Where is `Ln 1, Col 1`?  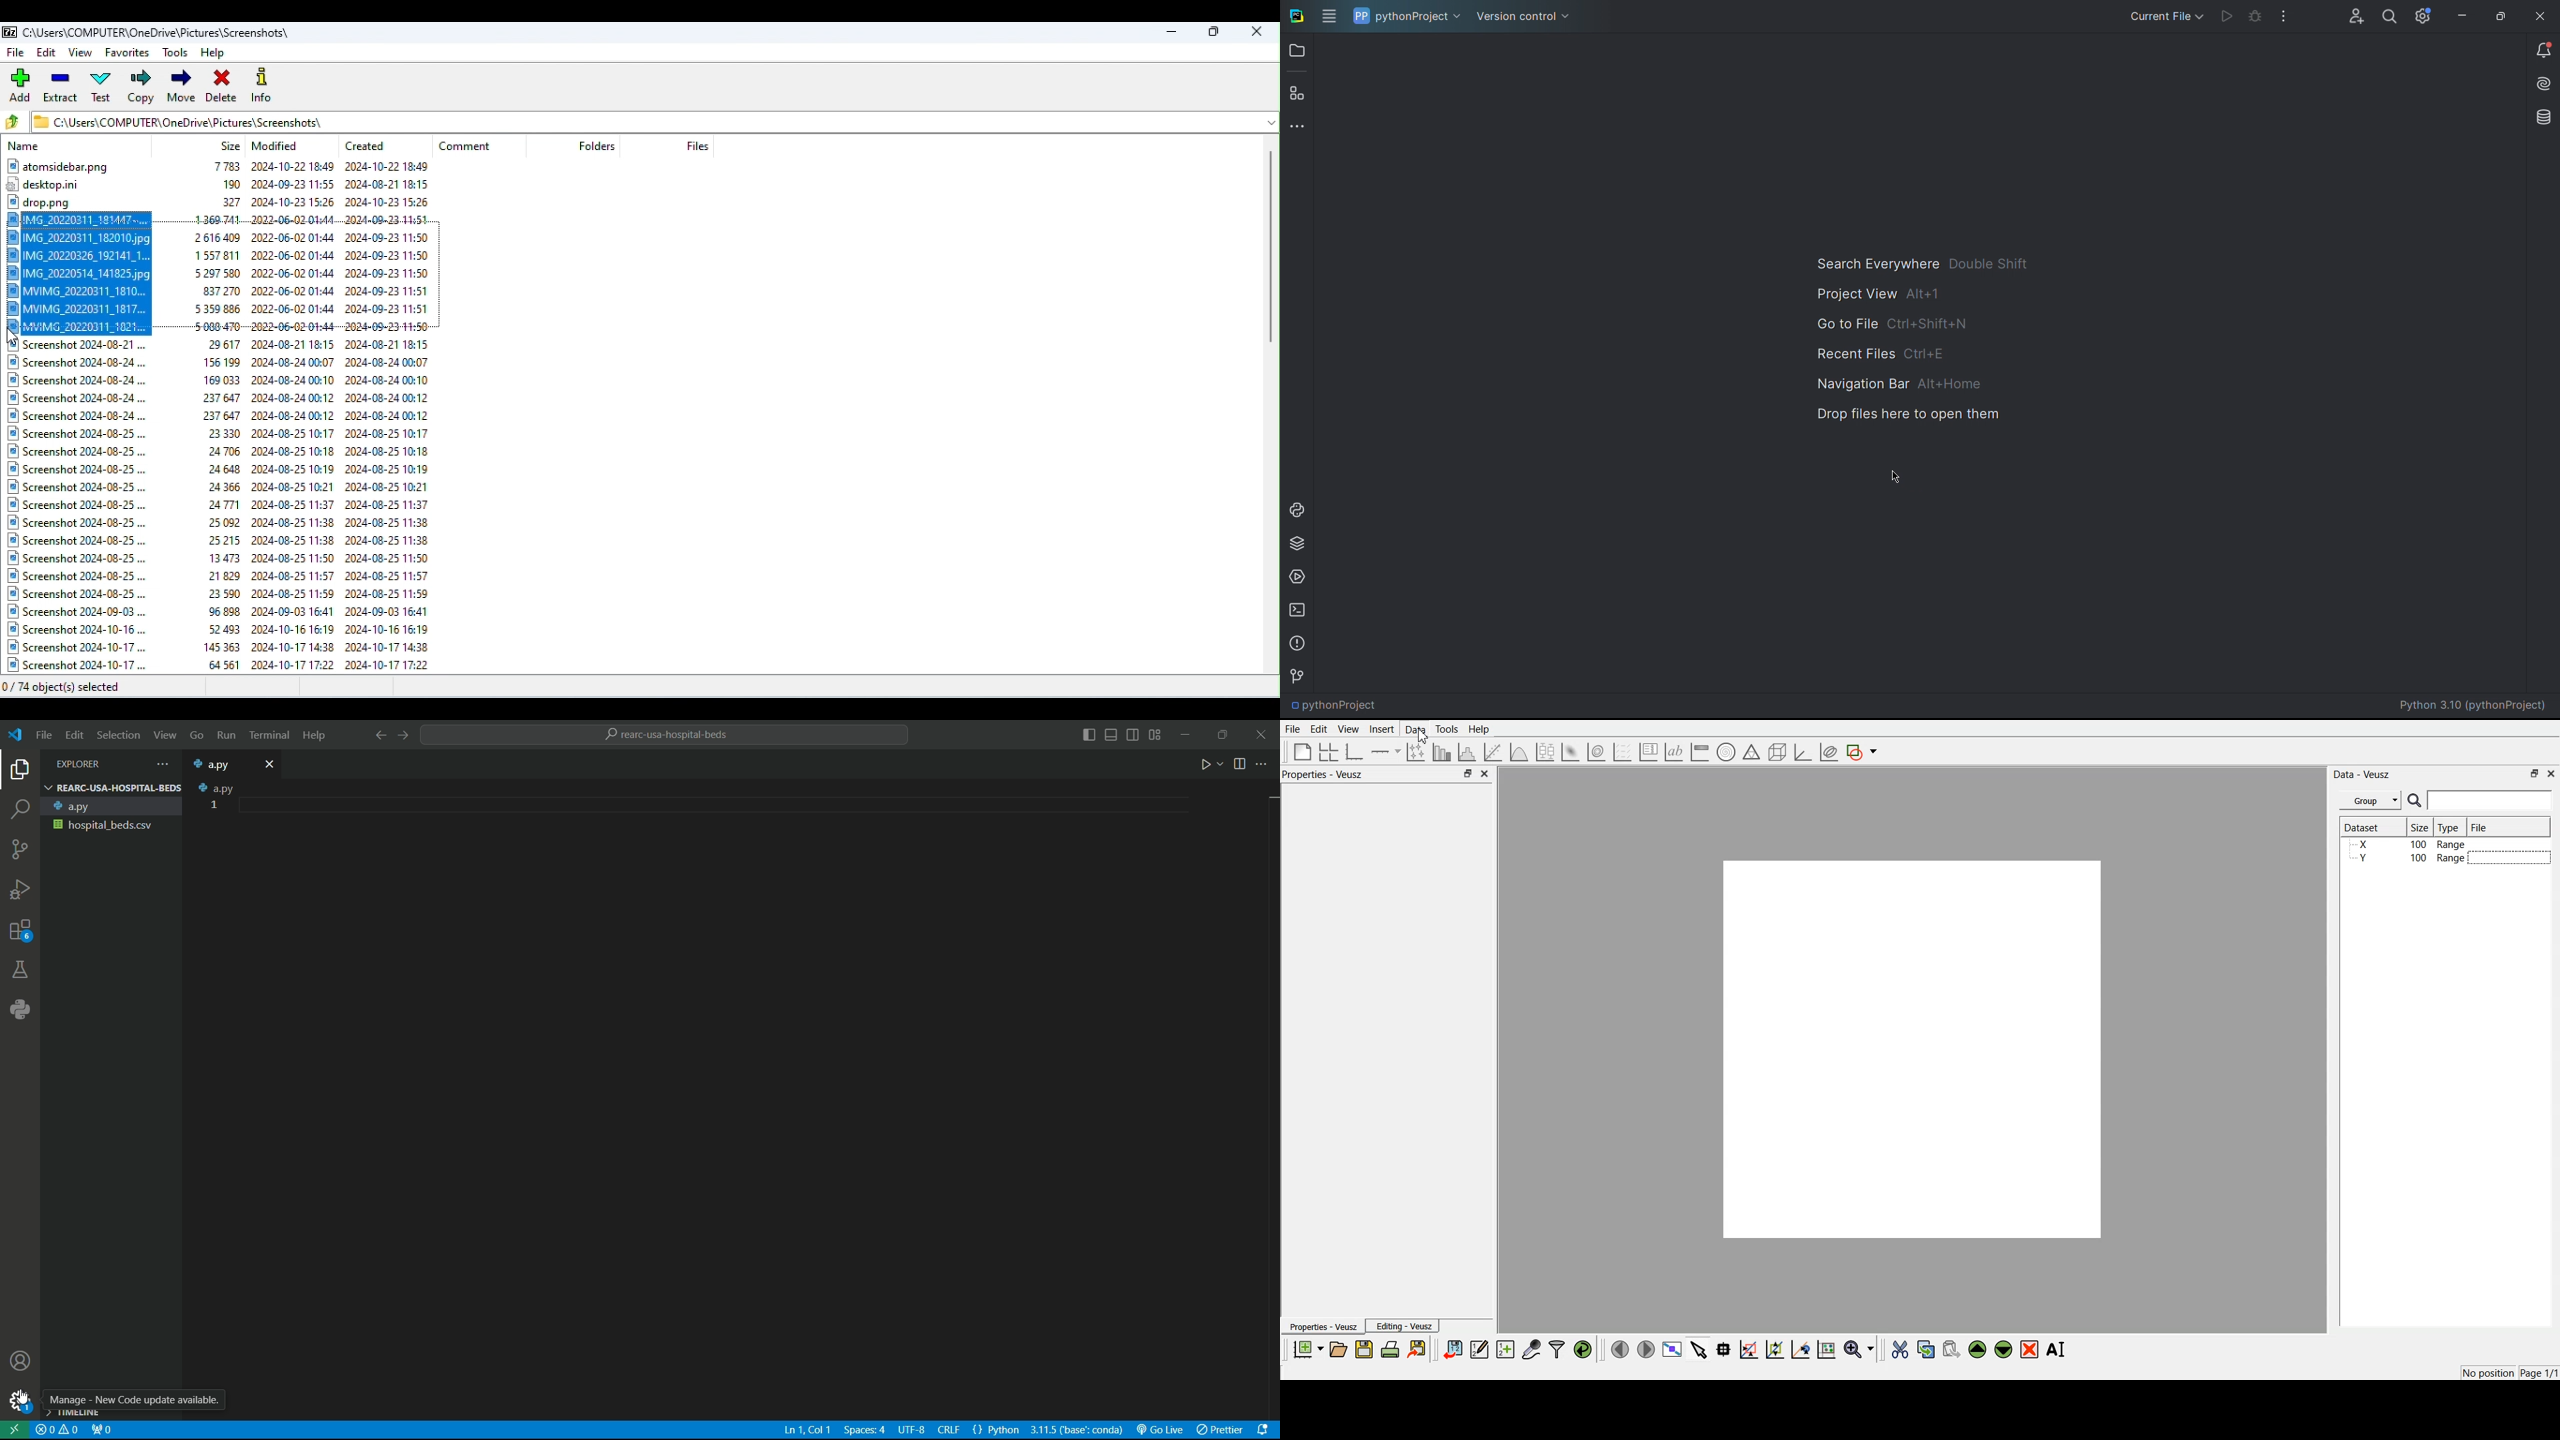
Ln 1, Col 1 is located at coordinates (807, 1430).